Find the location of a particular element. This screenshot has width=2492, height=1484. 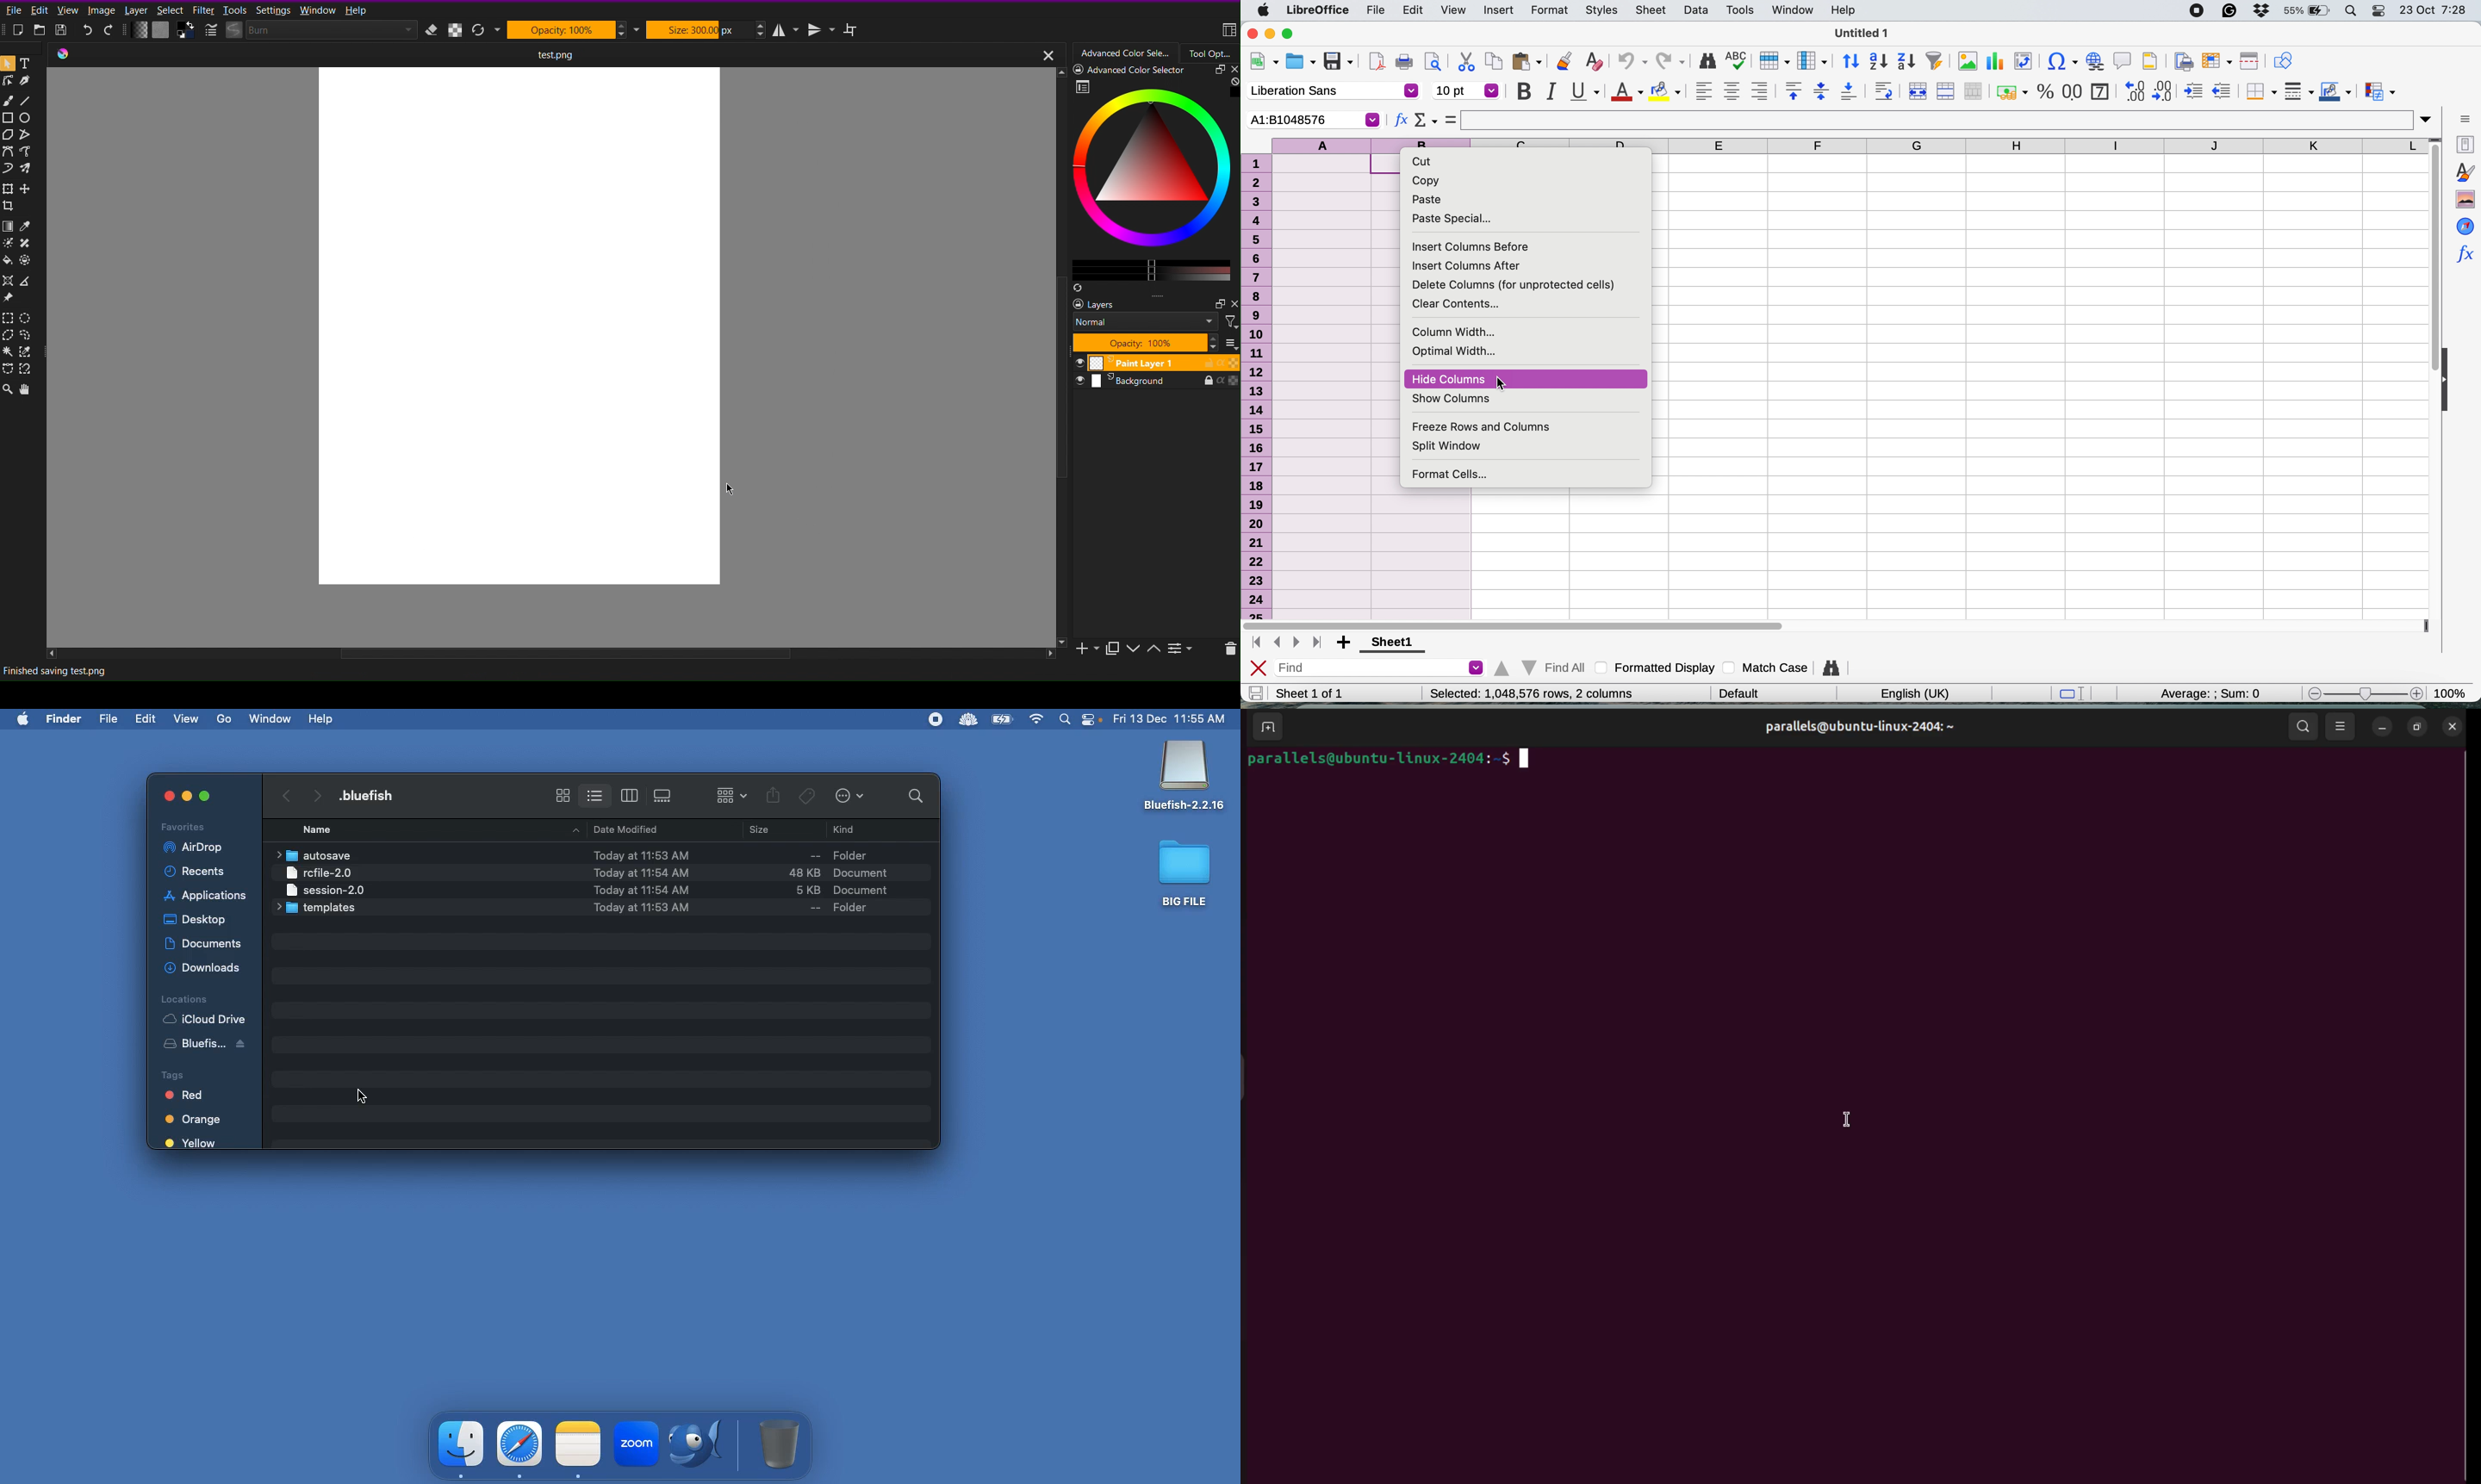

close is located at coordinates (1257, 667).